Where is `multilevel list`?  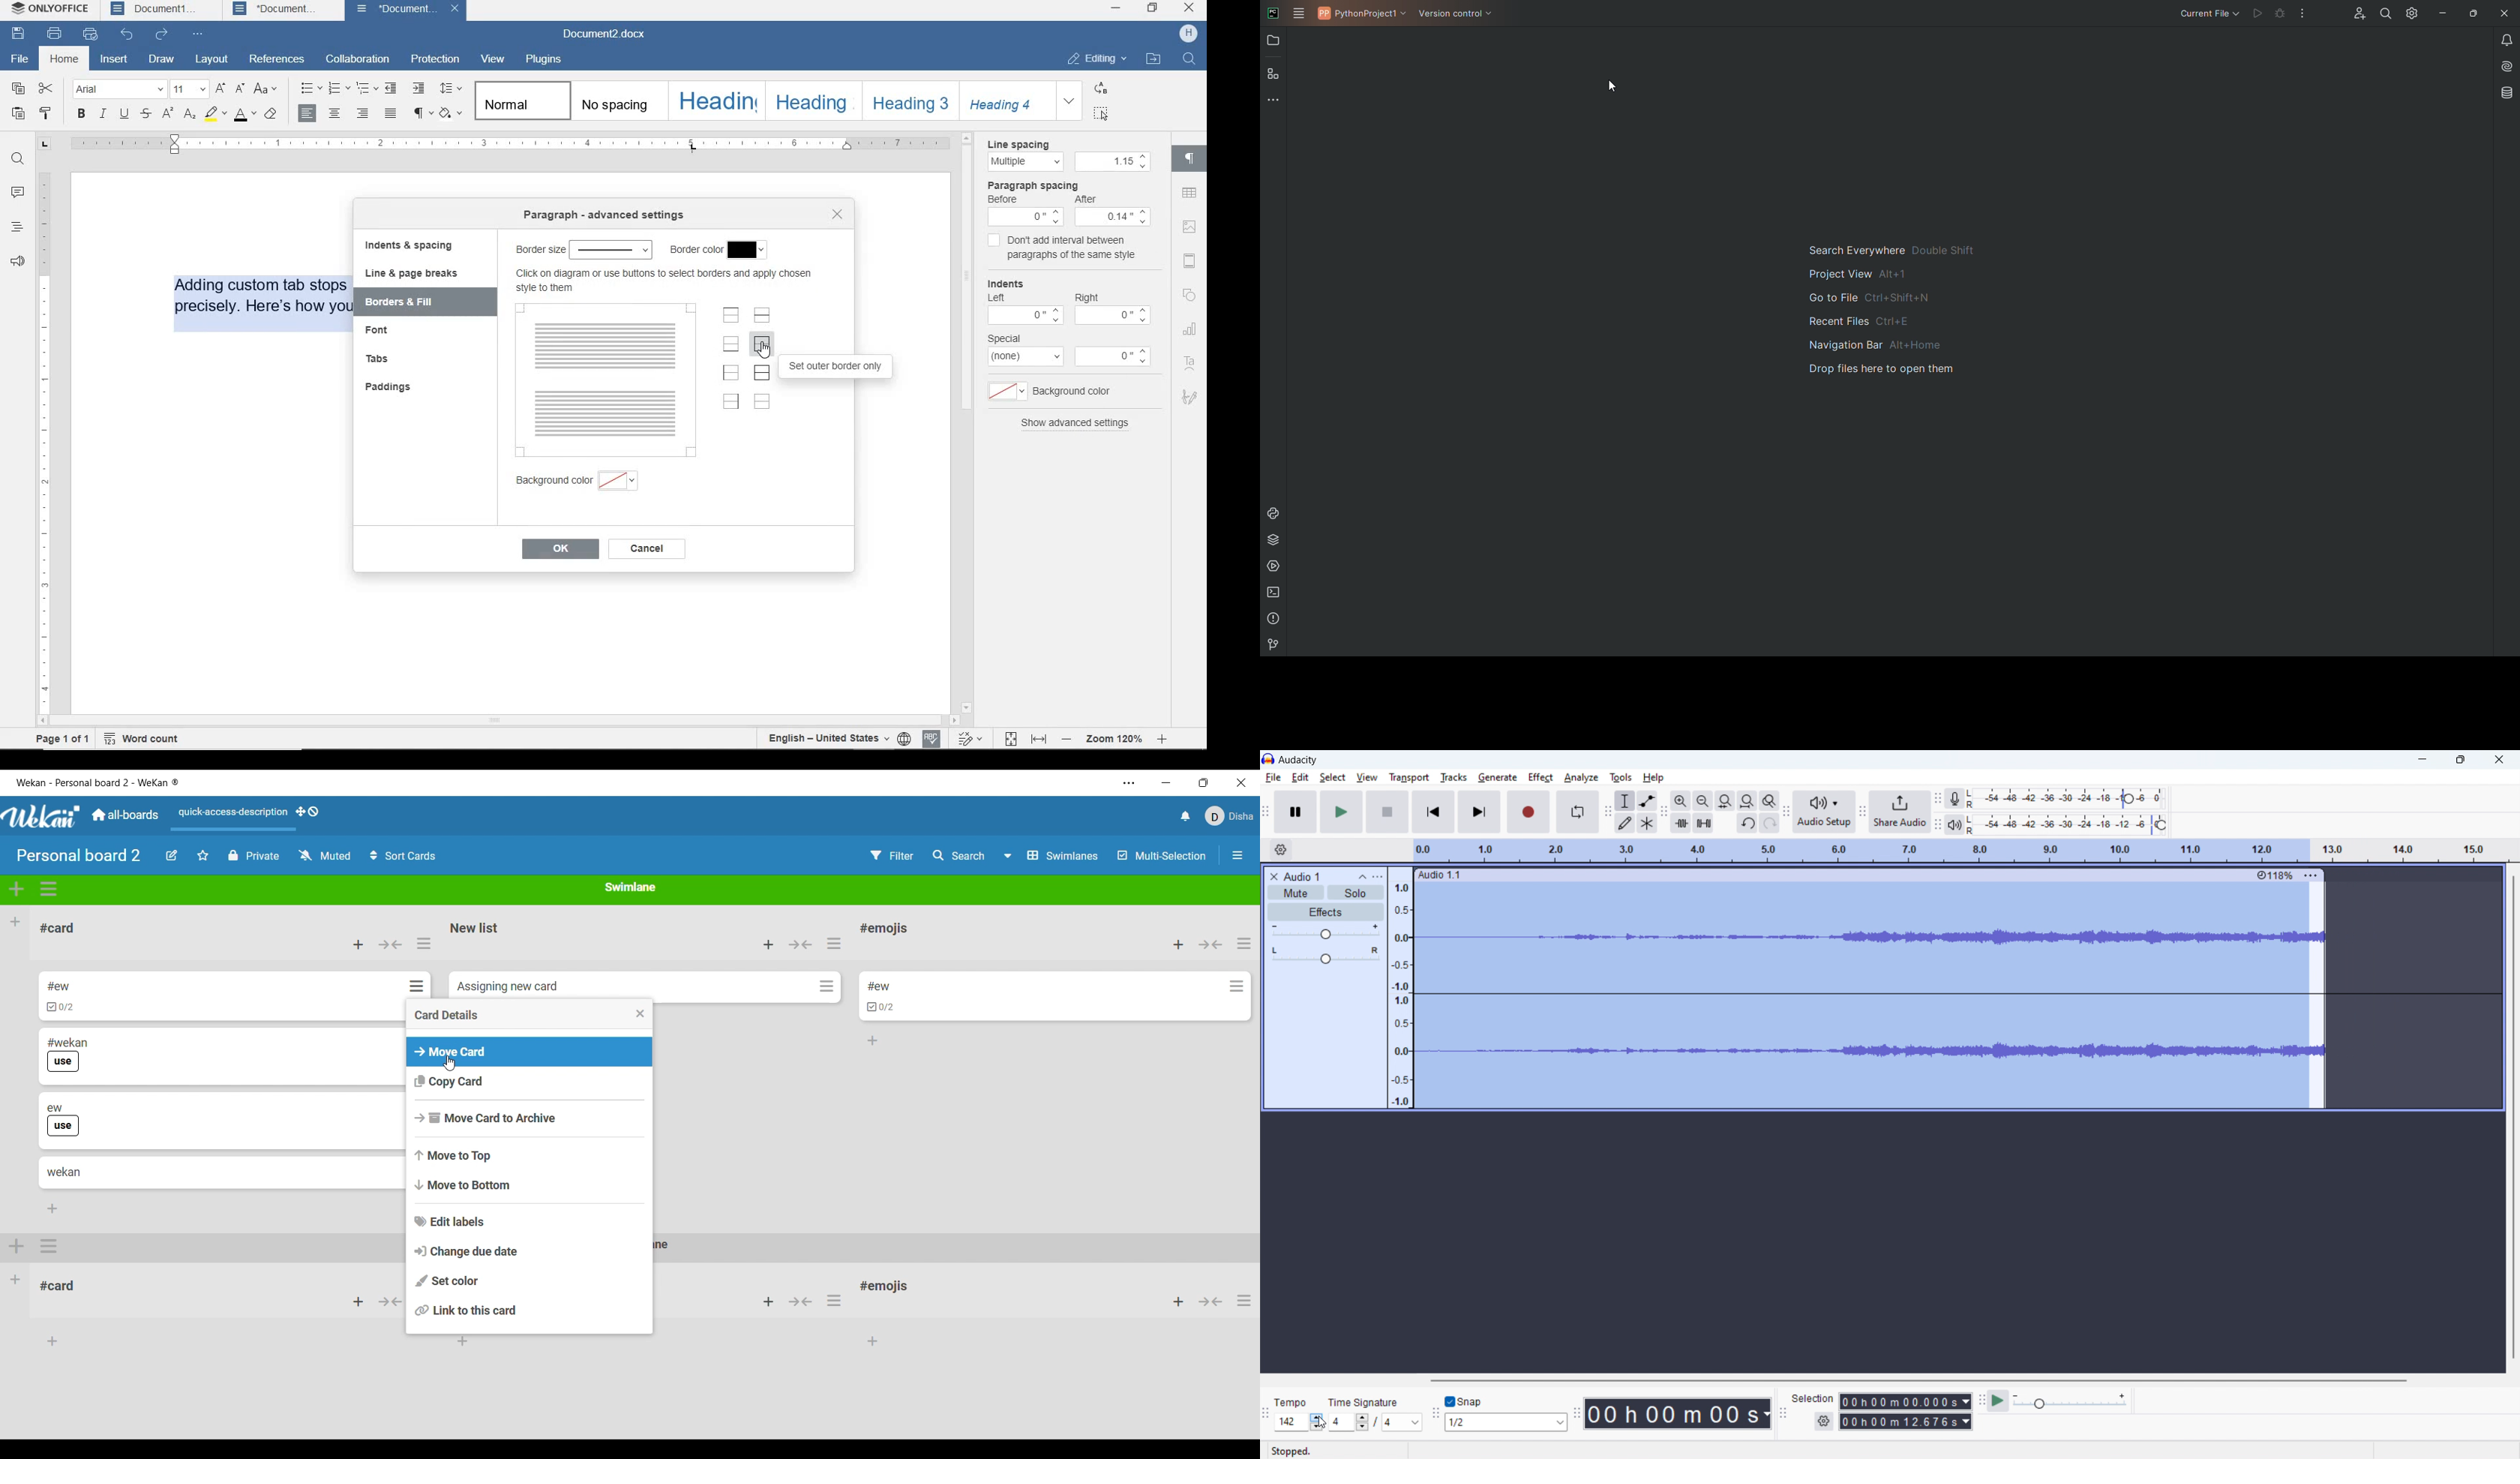 multilevel list is located at coordinates (365, 86).